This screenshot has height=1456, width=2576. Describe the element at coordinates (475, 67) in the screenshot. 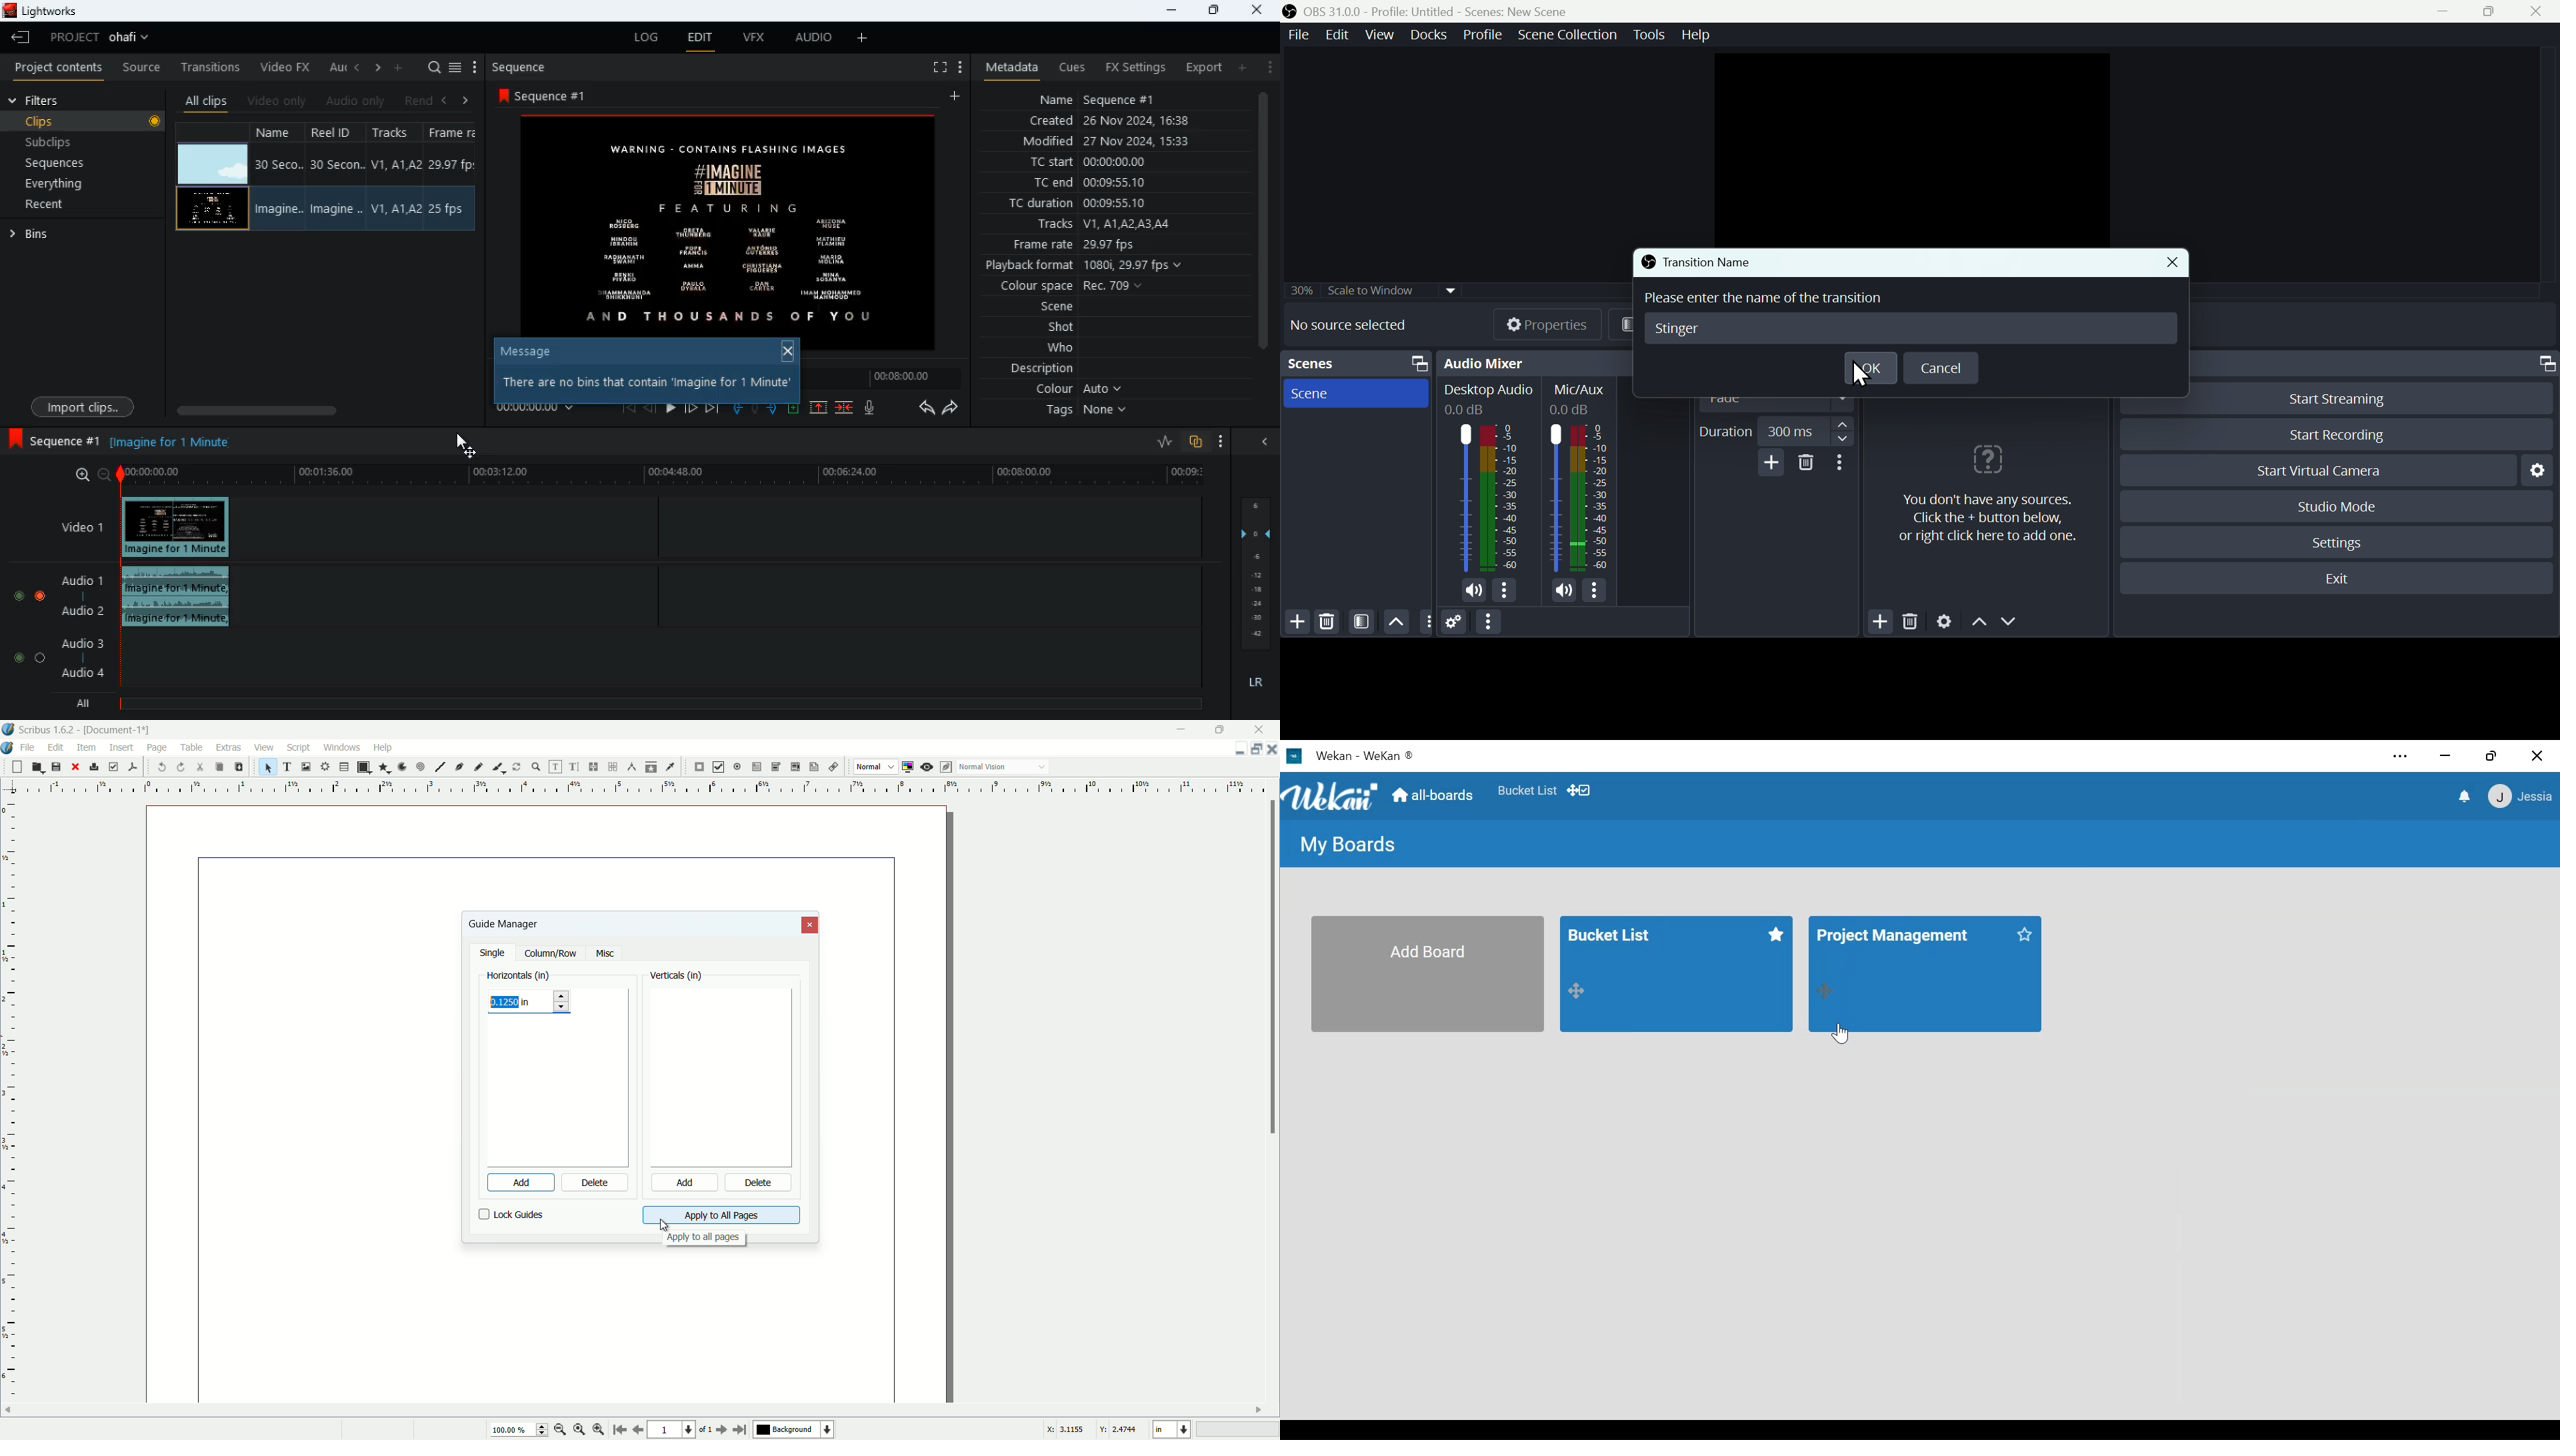

I see `more` at that location.